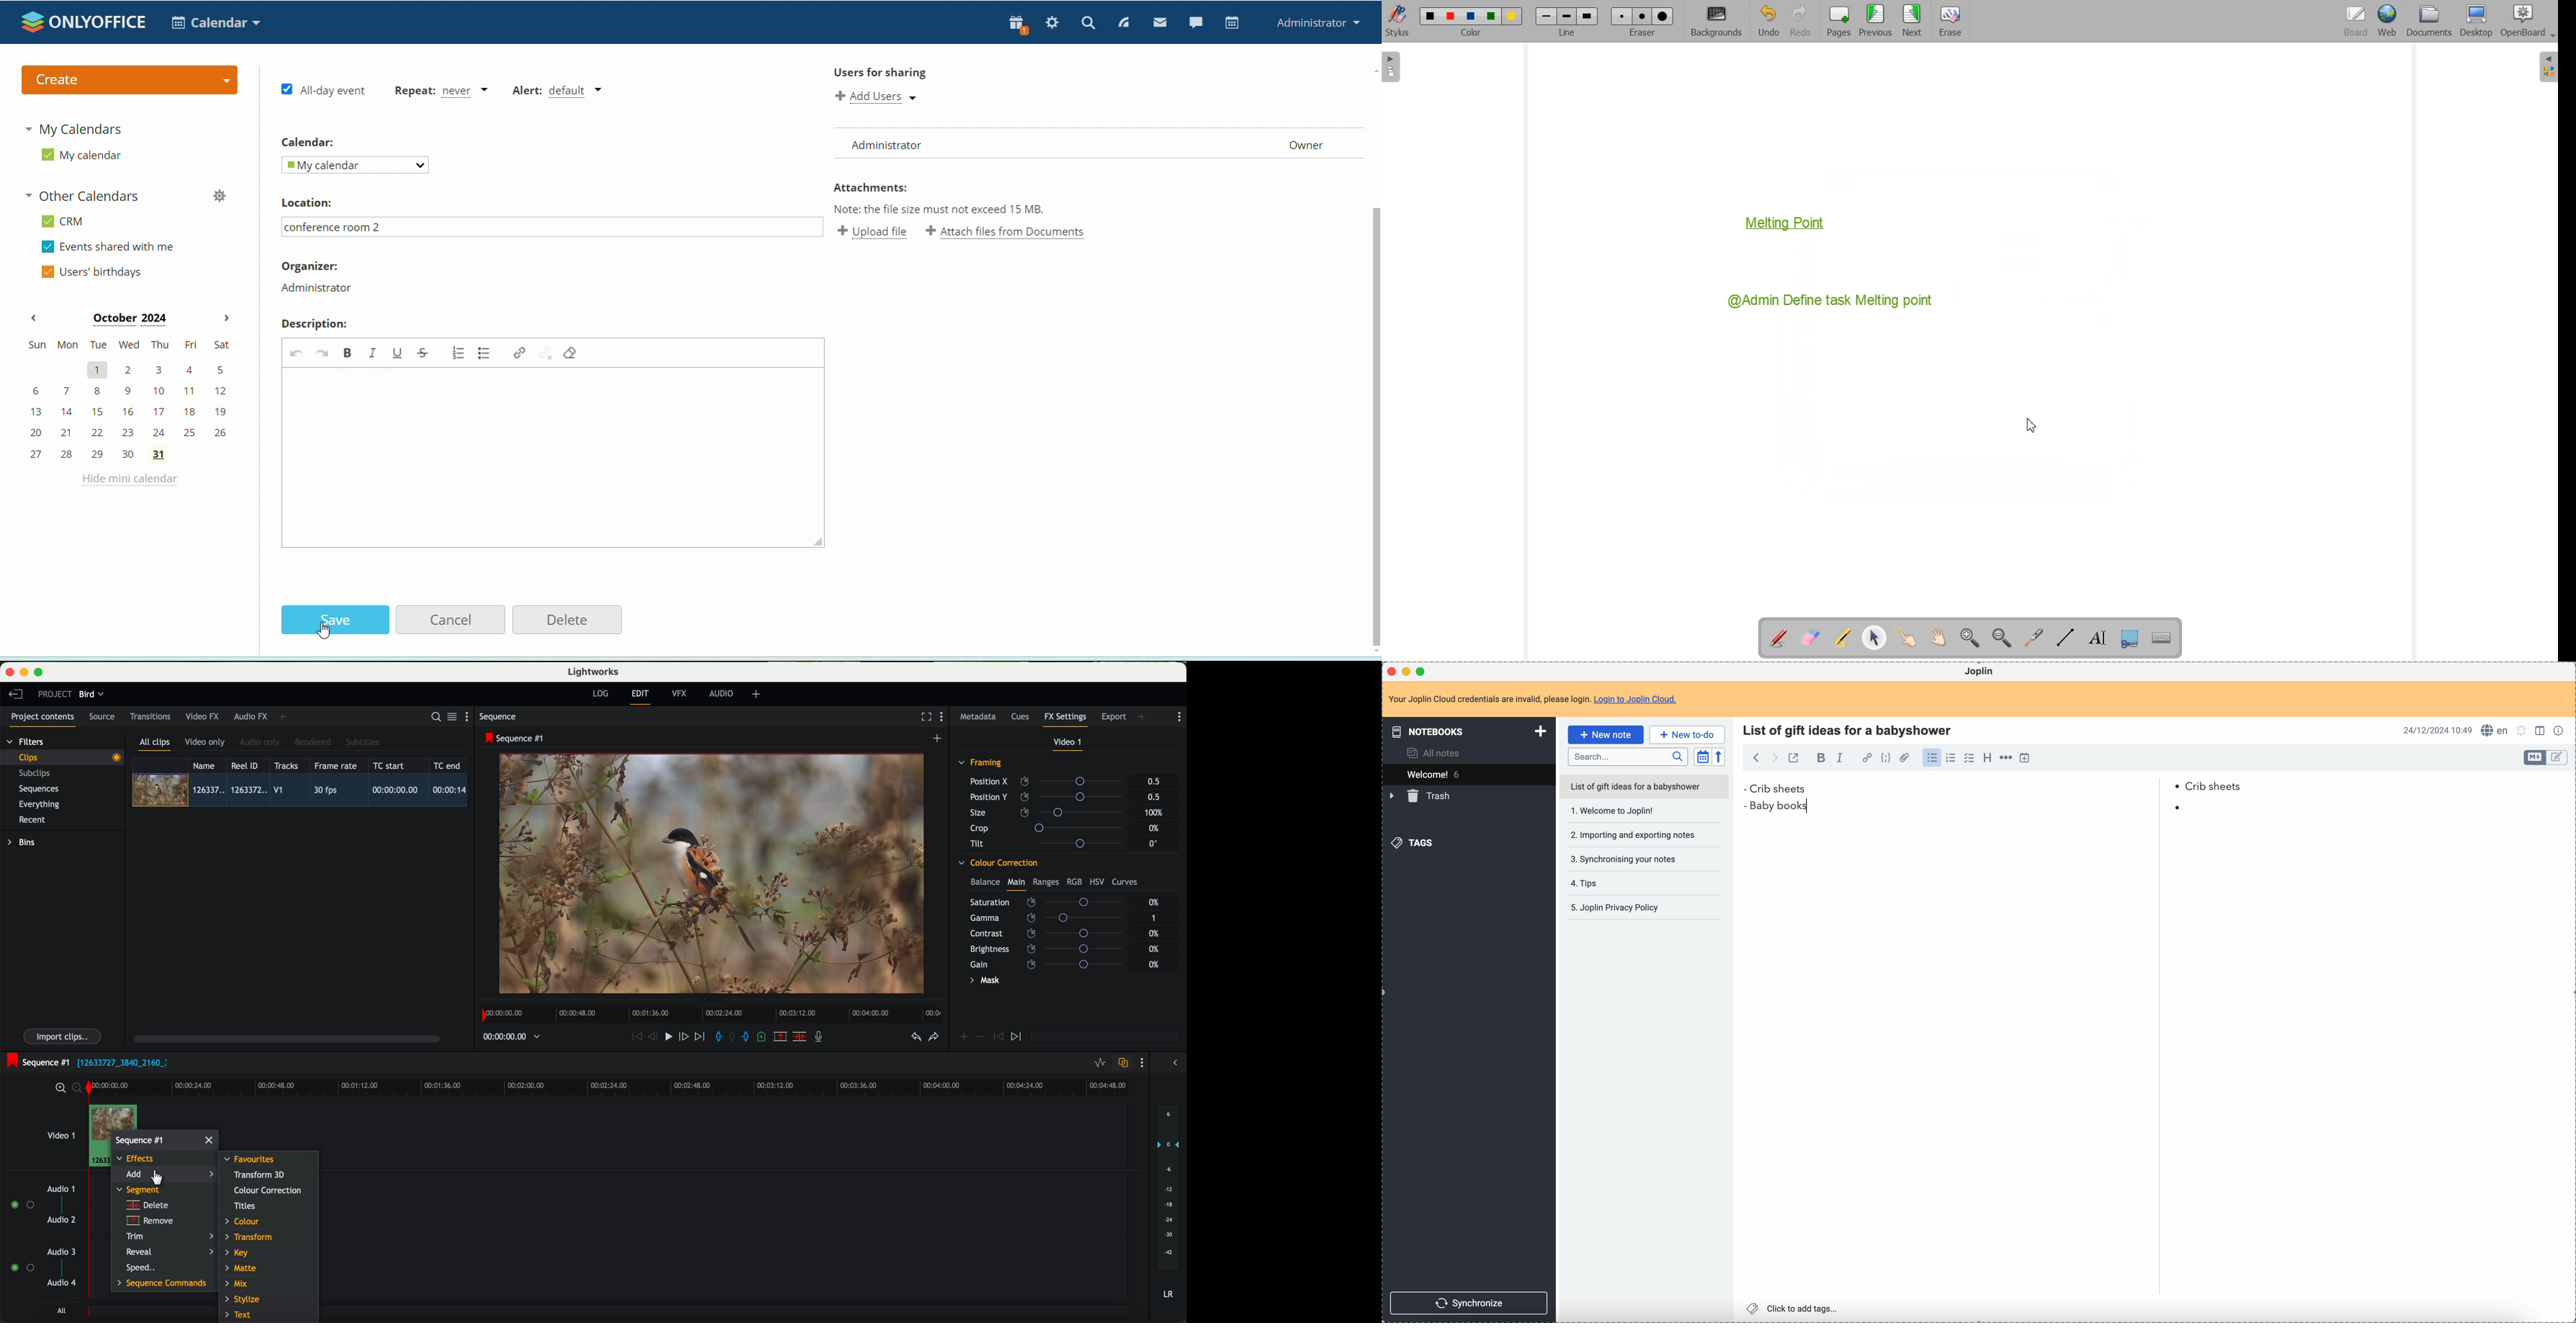 The height and width of the screenshot is (1344, 2576). I want to click on click to add tags, so click(1792, 1308).